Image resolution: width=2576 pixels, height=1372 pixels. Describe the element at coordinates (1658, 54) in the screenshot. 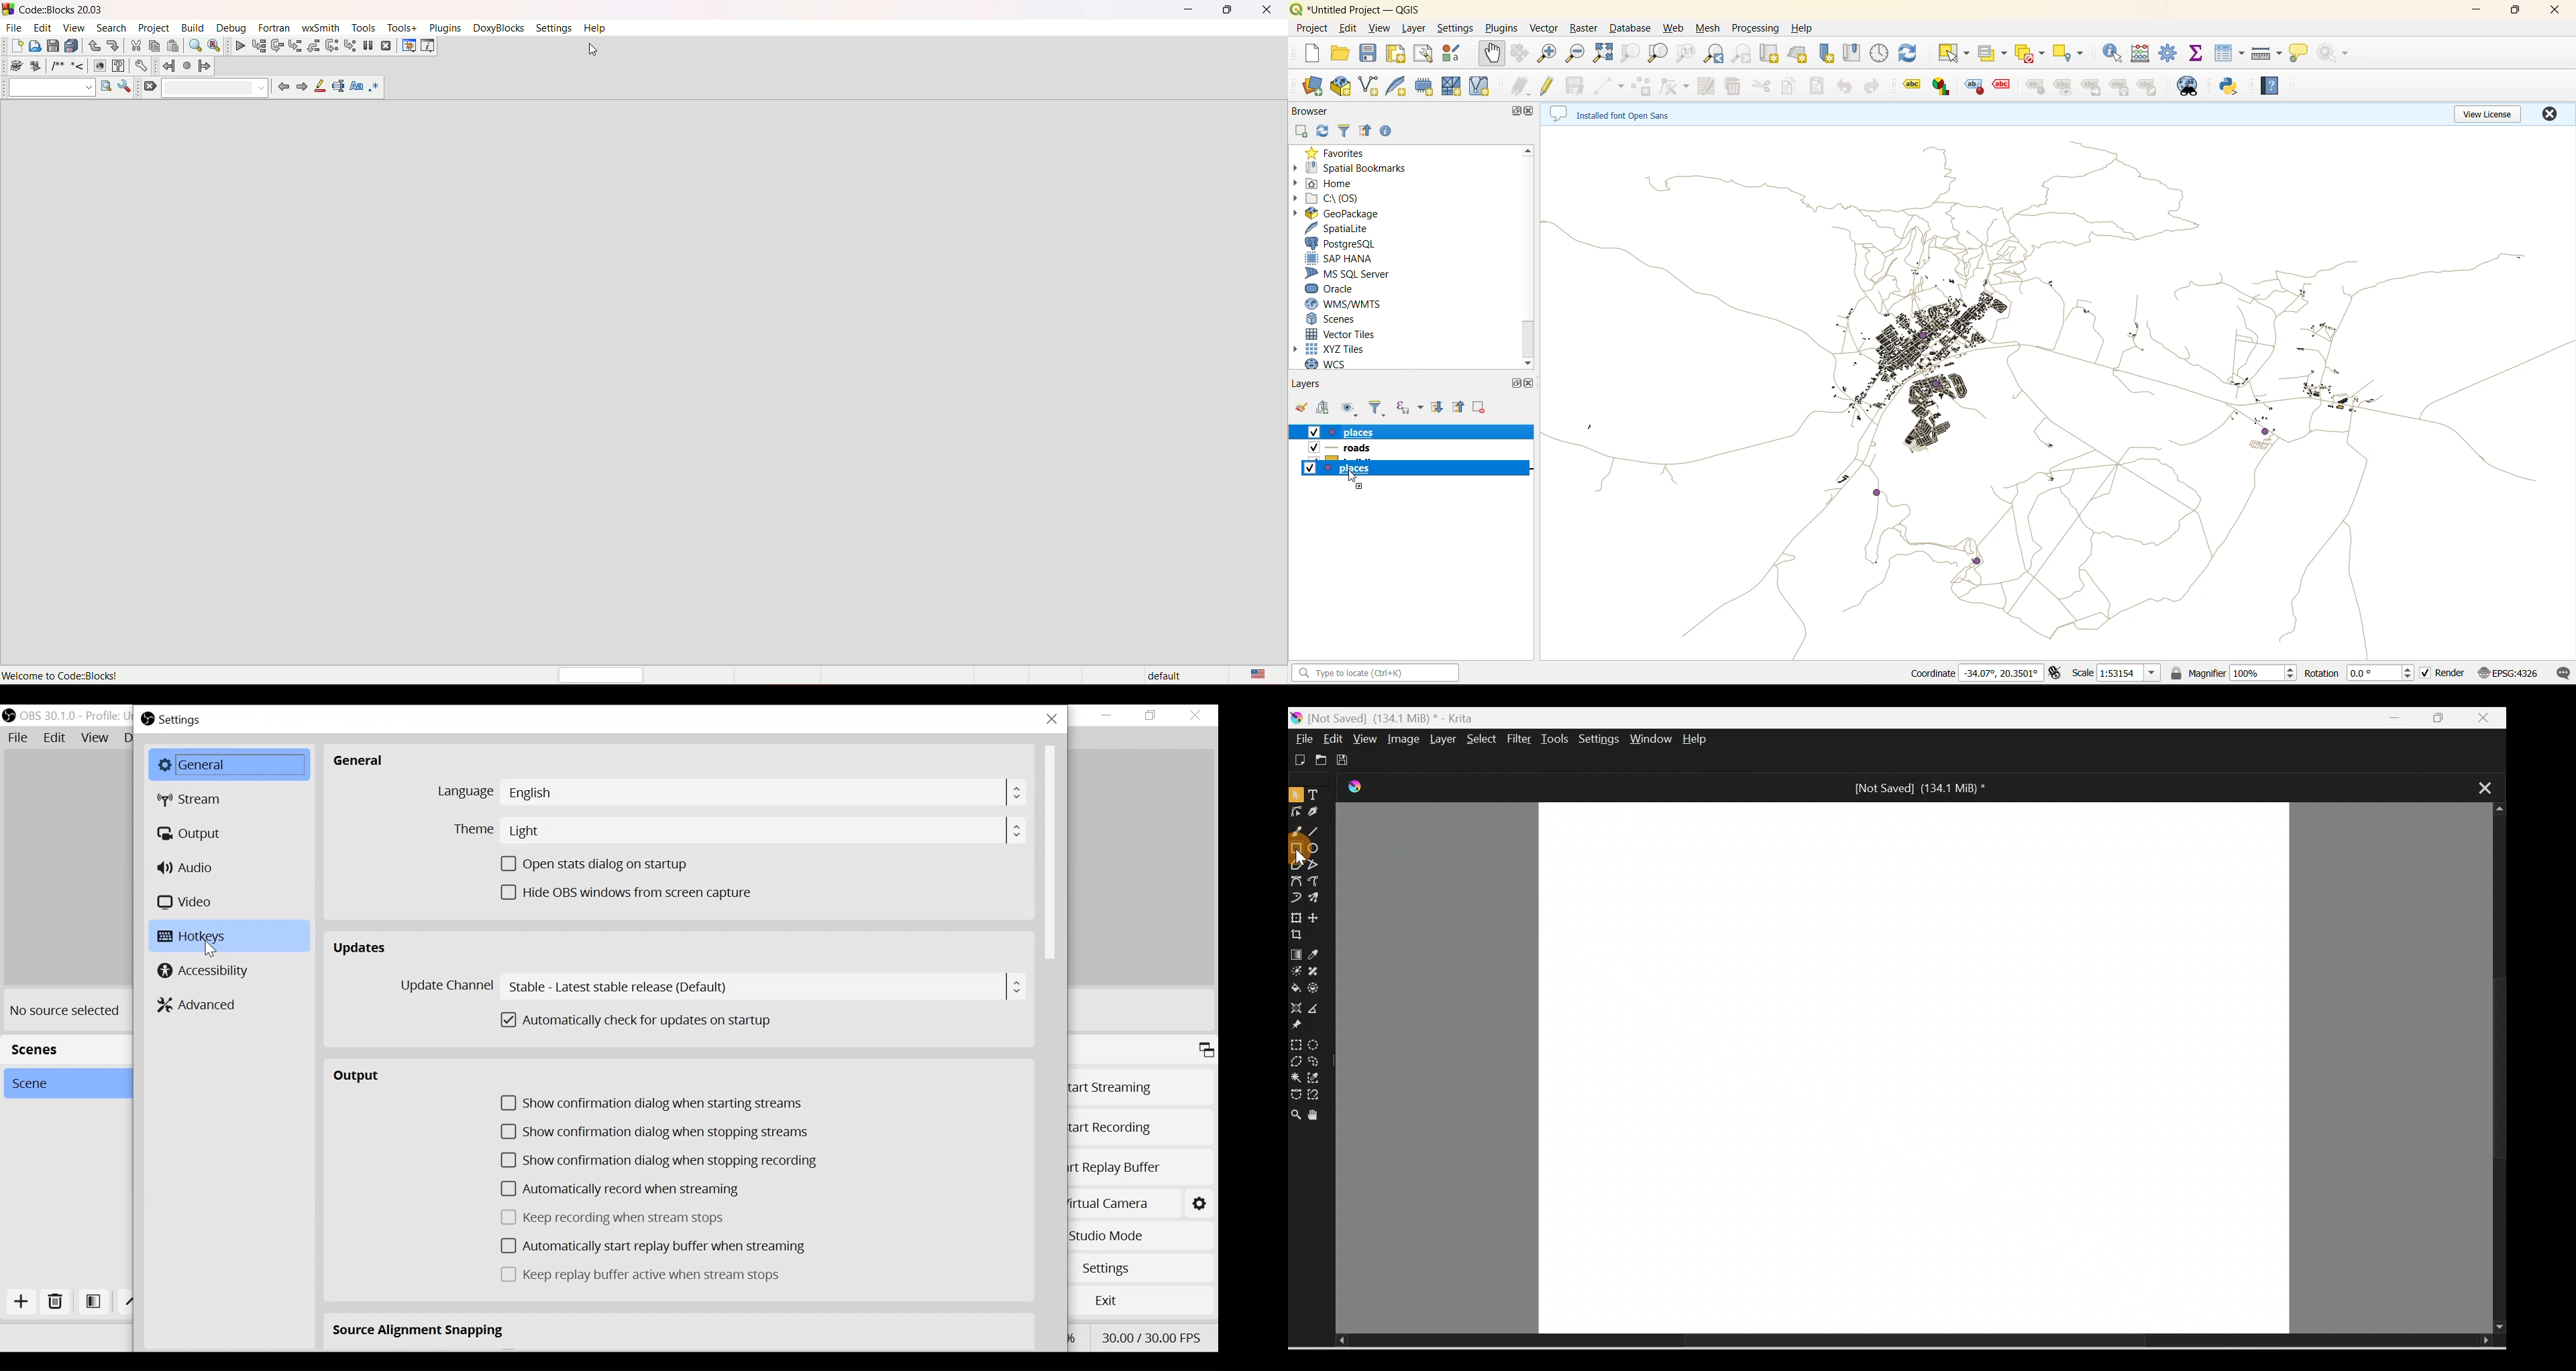

I see `zoom layer ` at that location.